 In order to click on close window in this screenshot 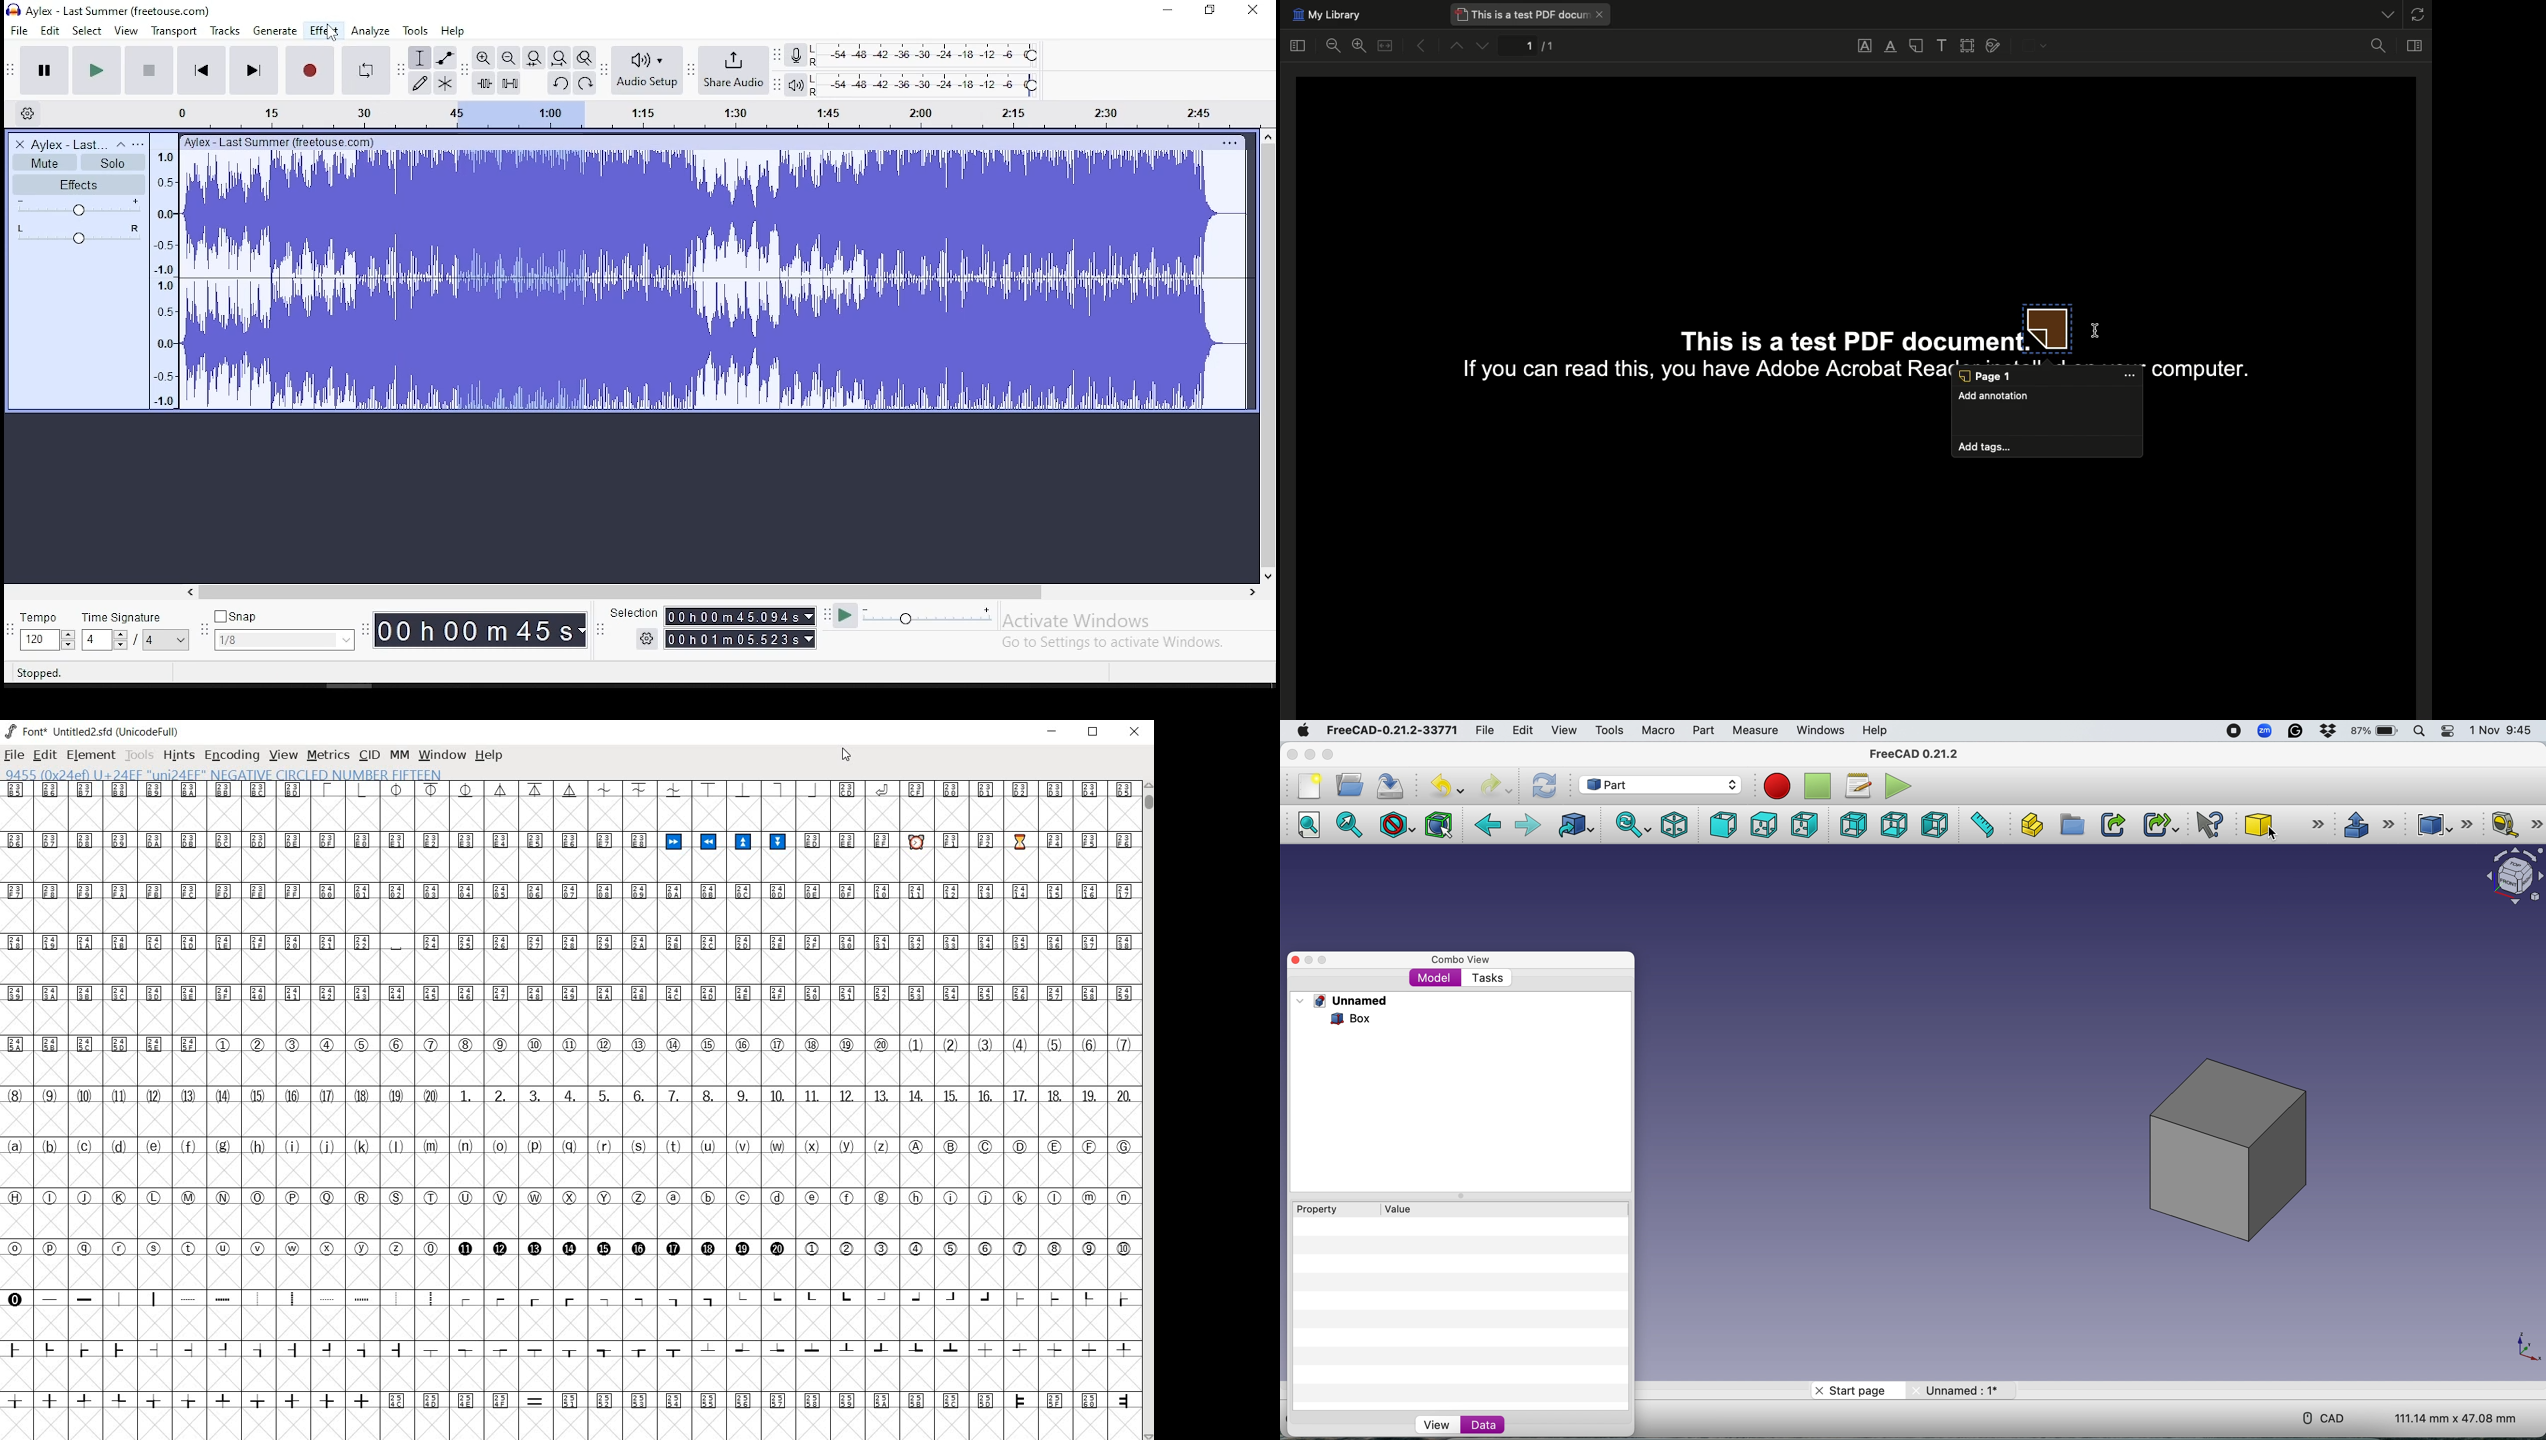, I will do `click(1253, 11)`.